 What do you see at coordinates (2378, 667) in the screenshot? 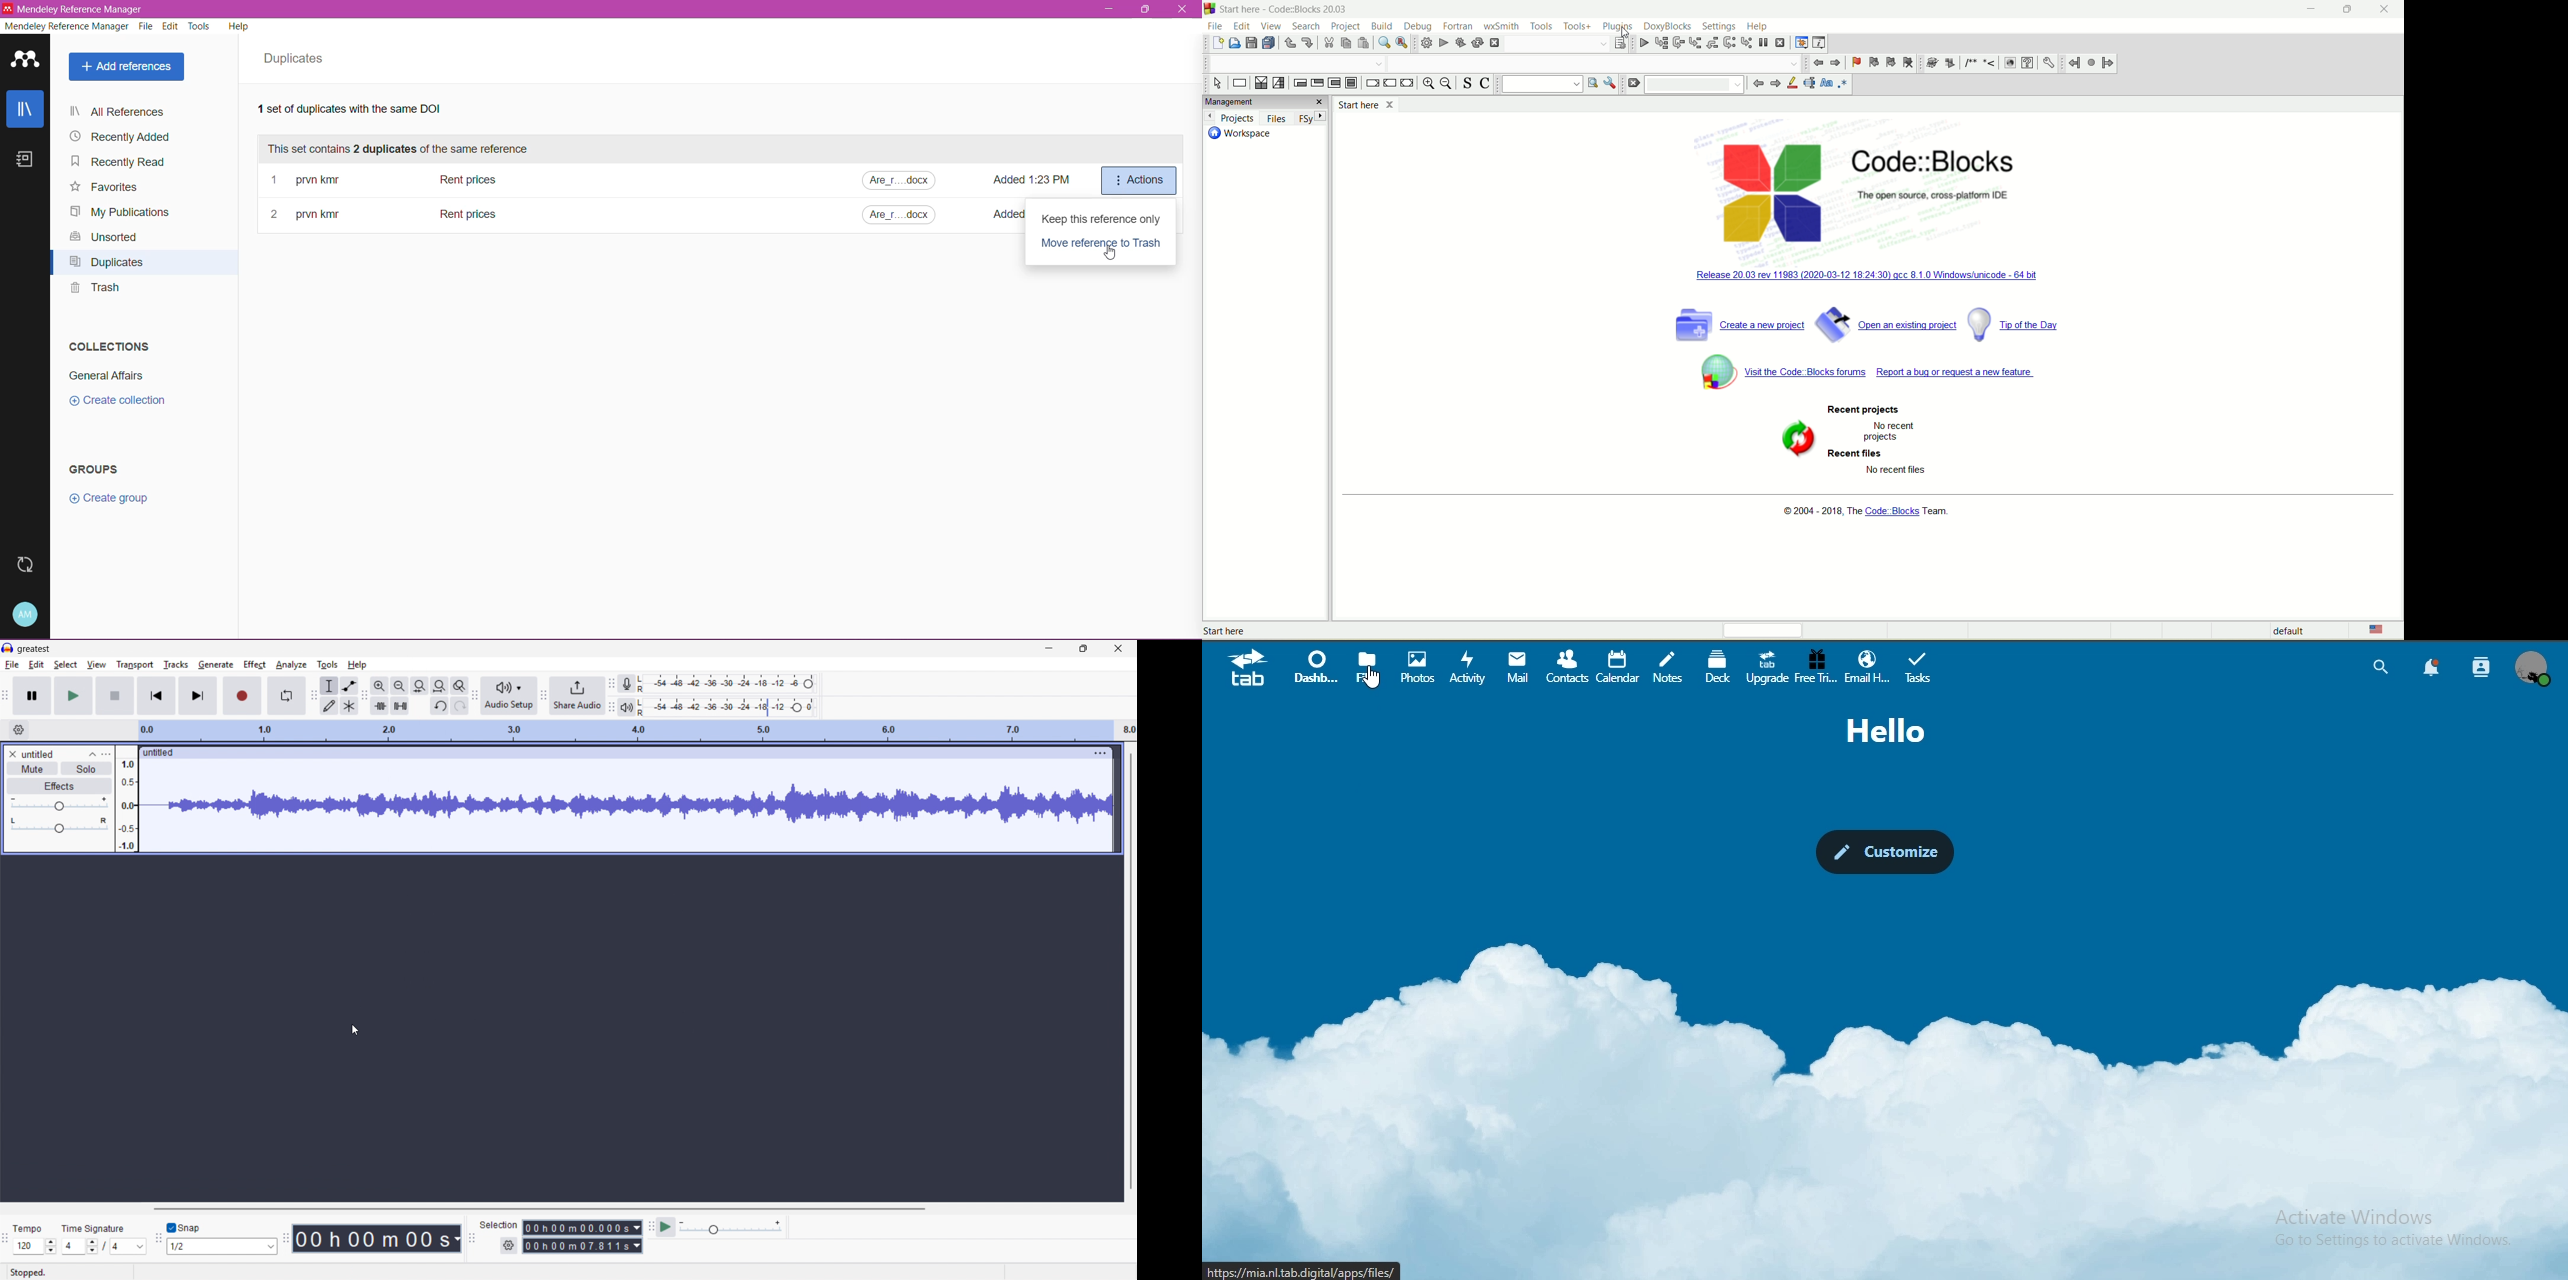
I see `search` at bounding box center [2378, 667].